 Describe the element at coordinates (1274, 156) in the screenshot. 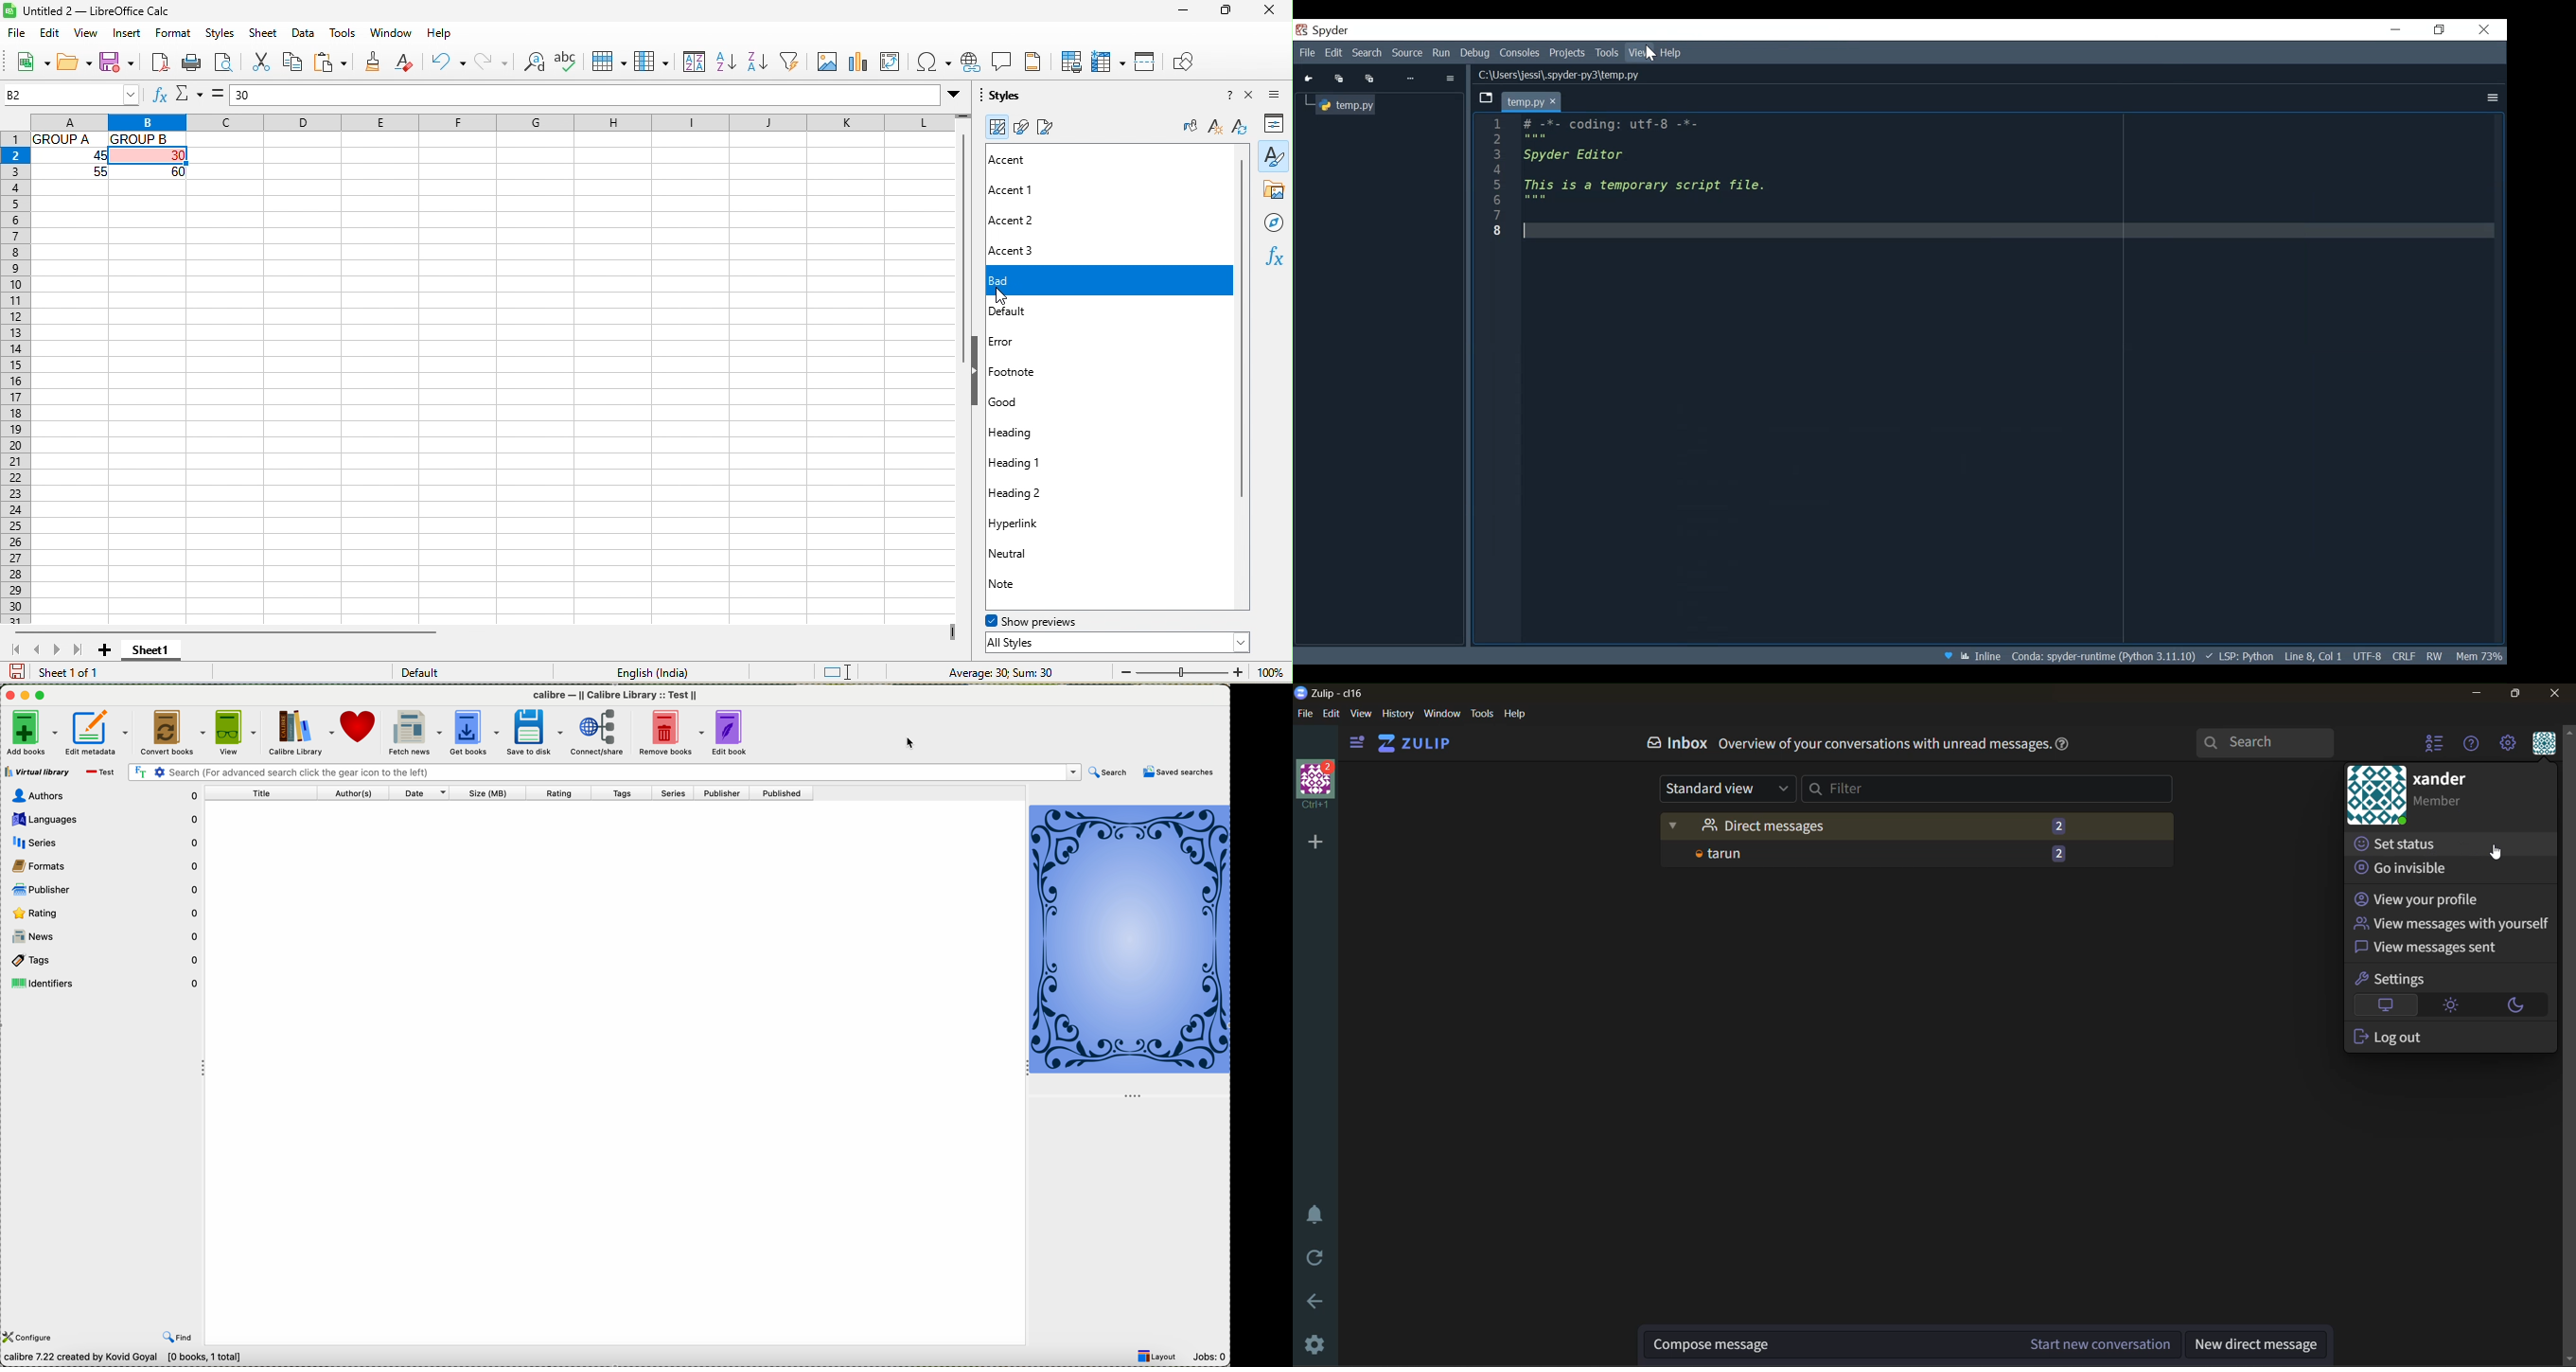

I see `style` at that location.